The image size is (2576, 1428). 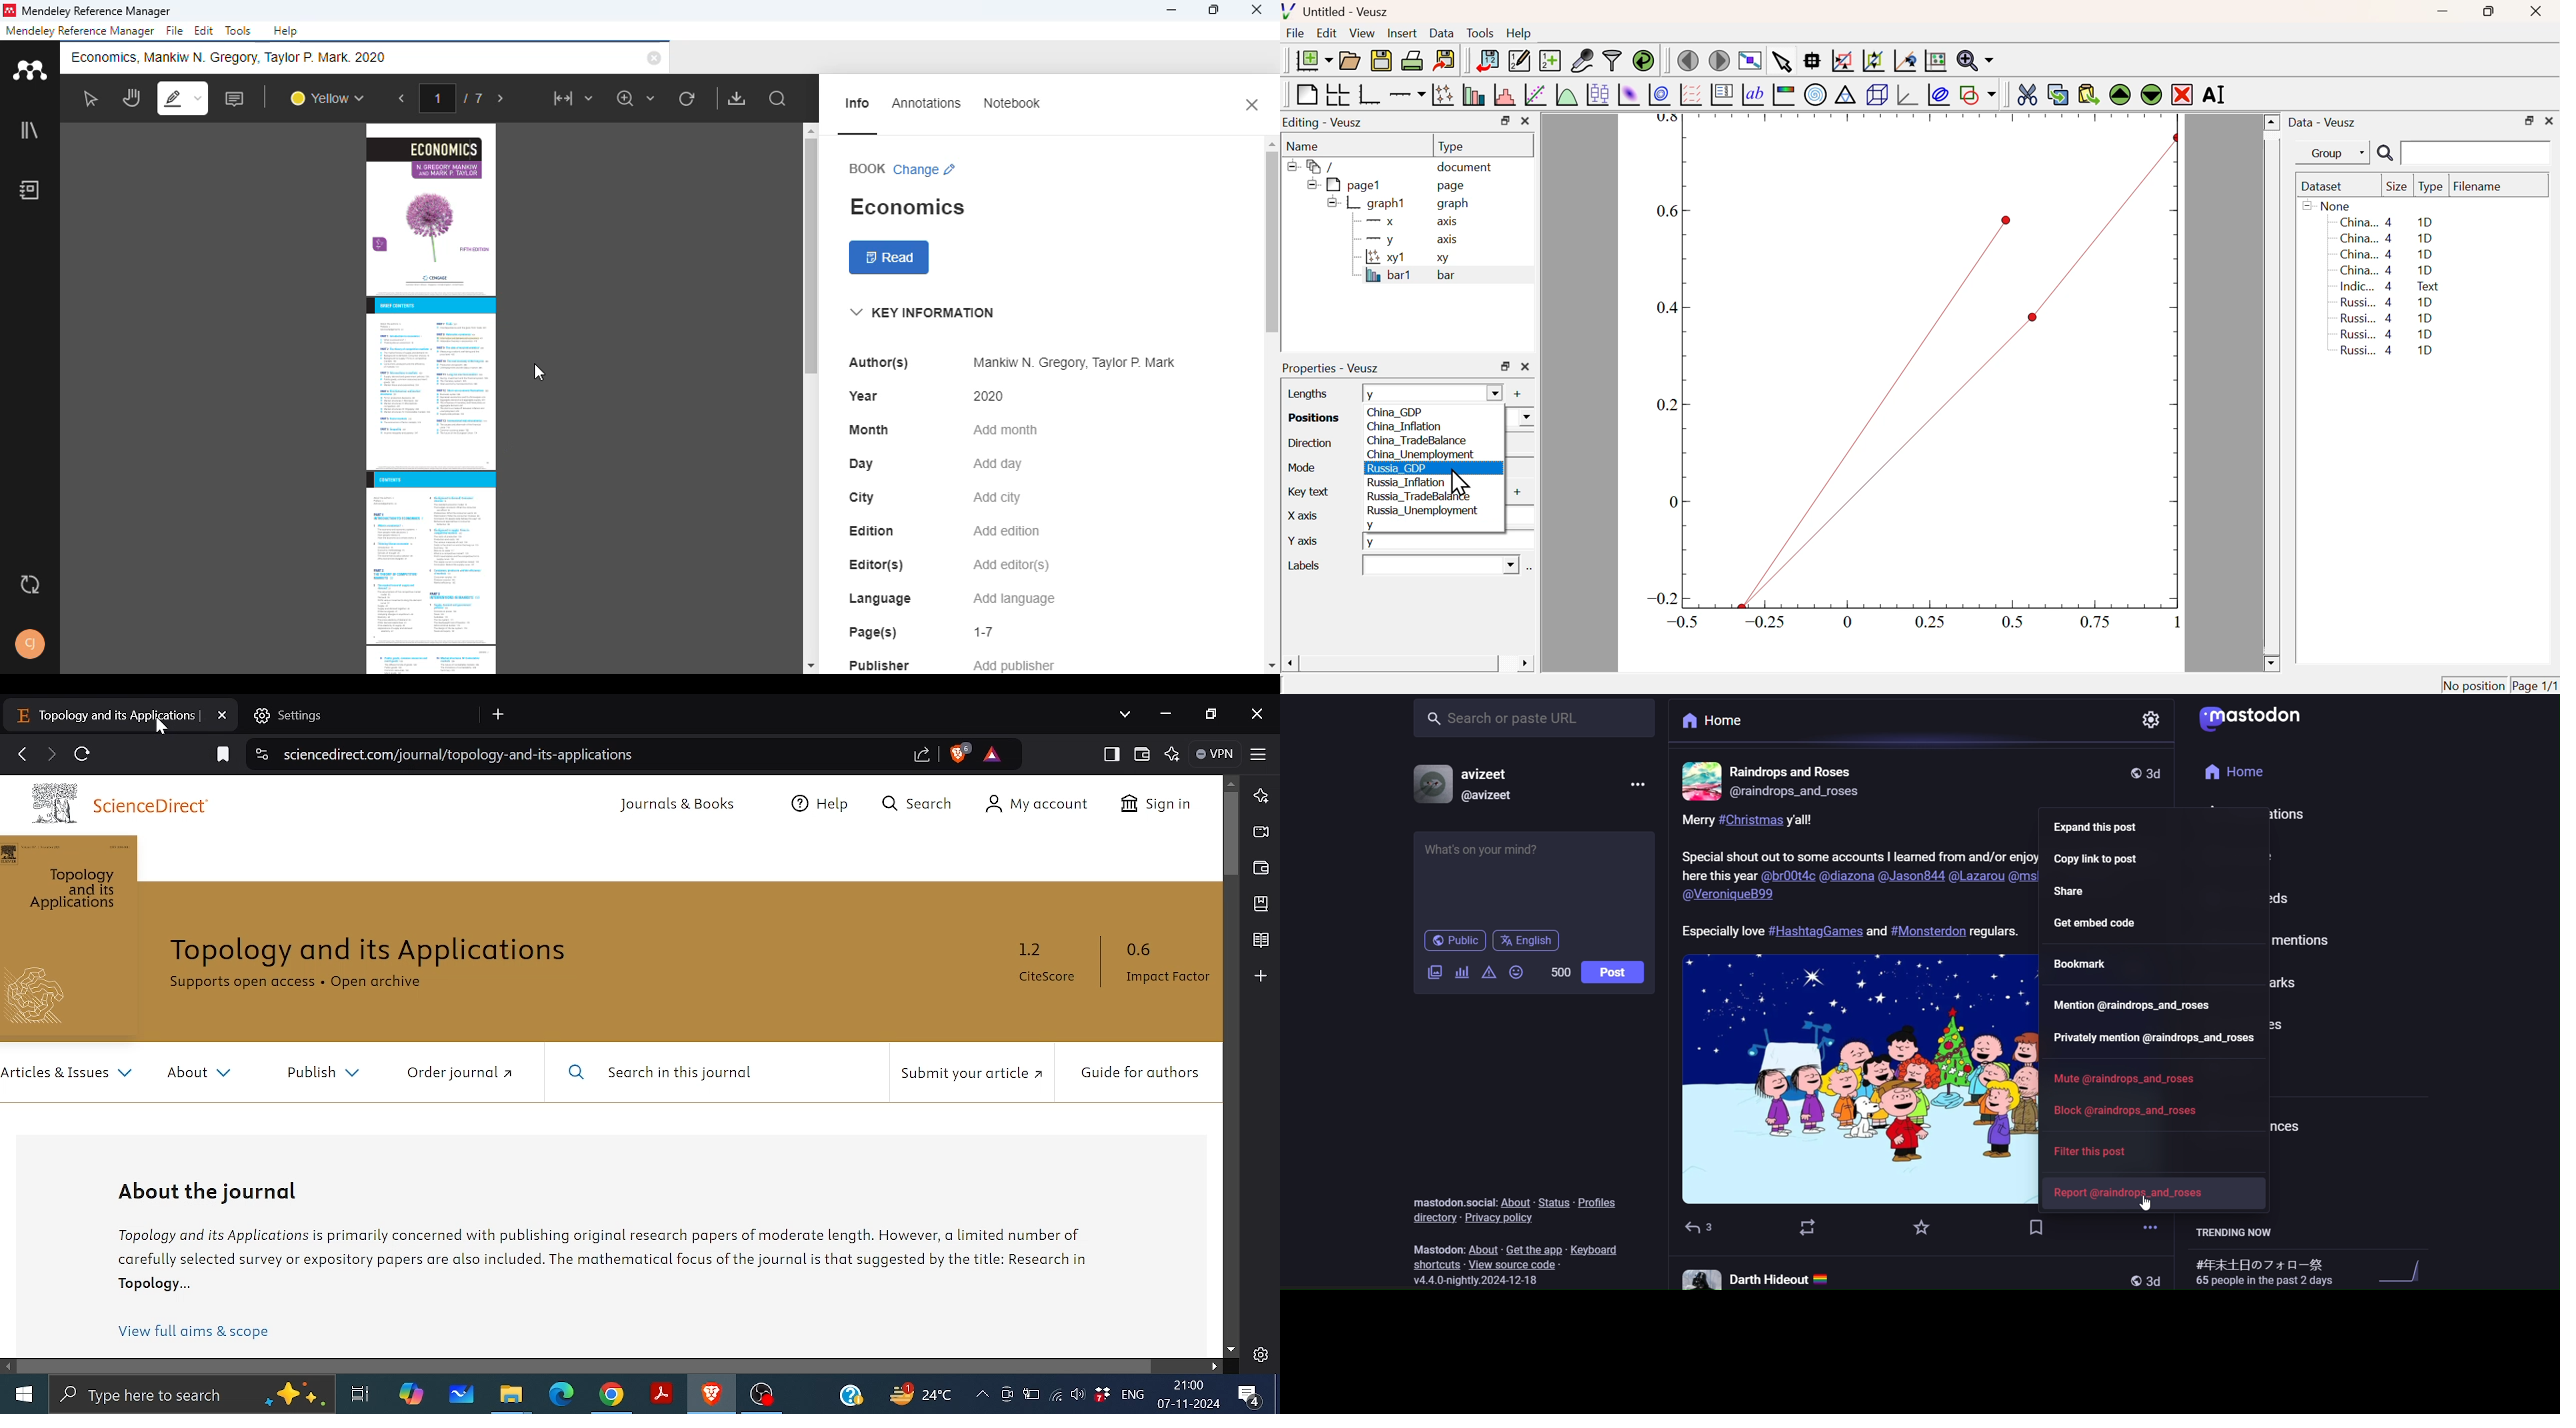 I want to click on year, so click(x=863, y=396).